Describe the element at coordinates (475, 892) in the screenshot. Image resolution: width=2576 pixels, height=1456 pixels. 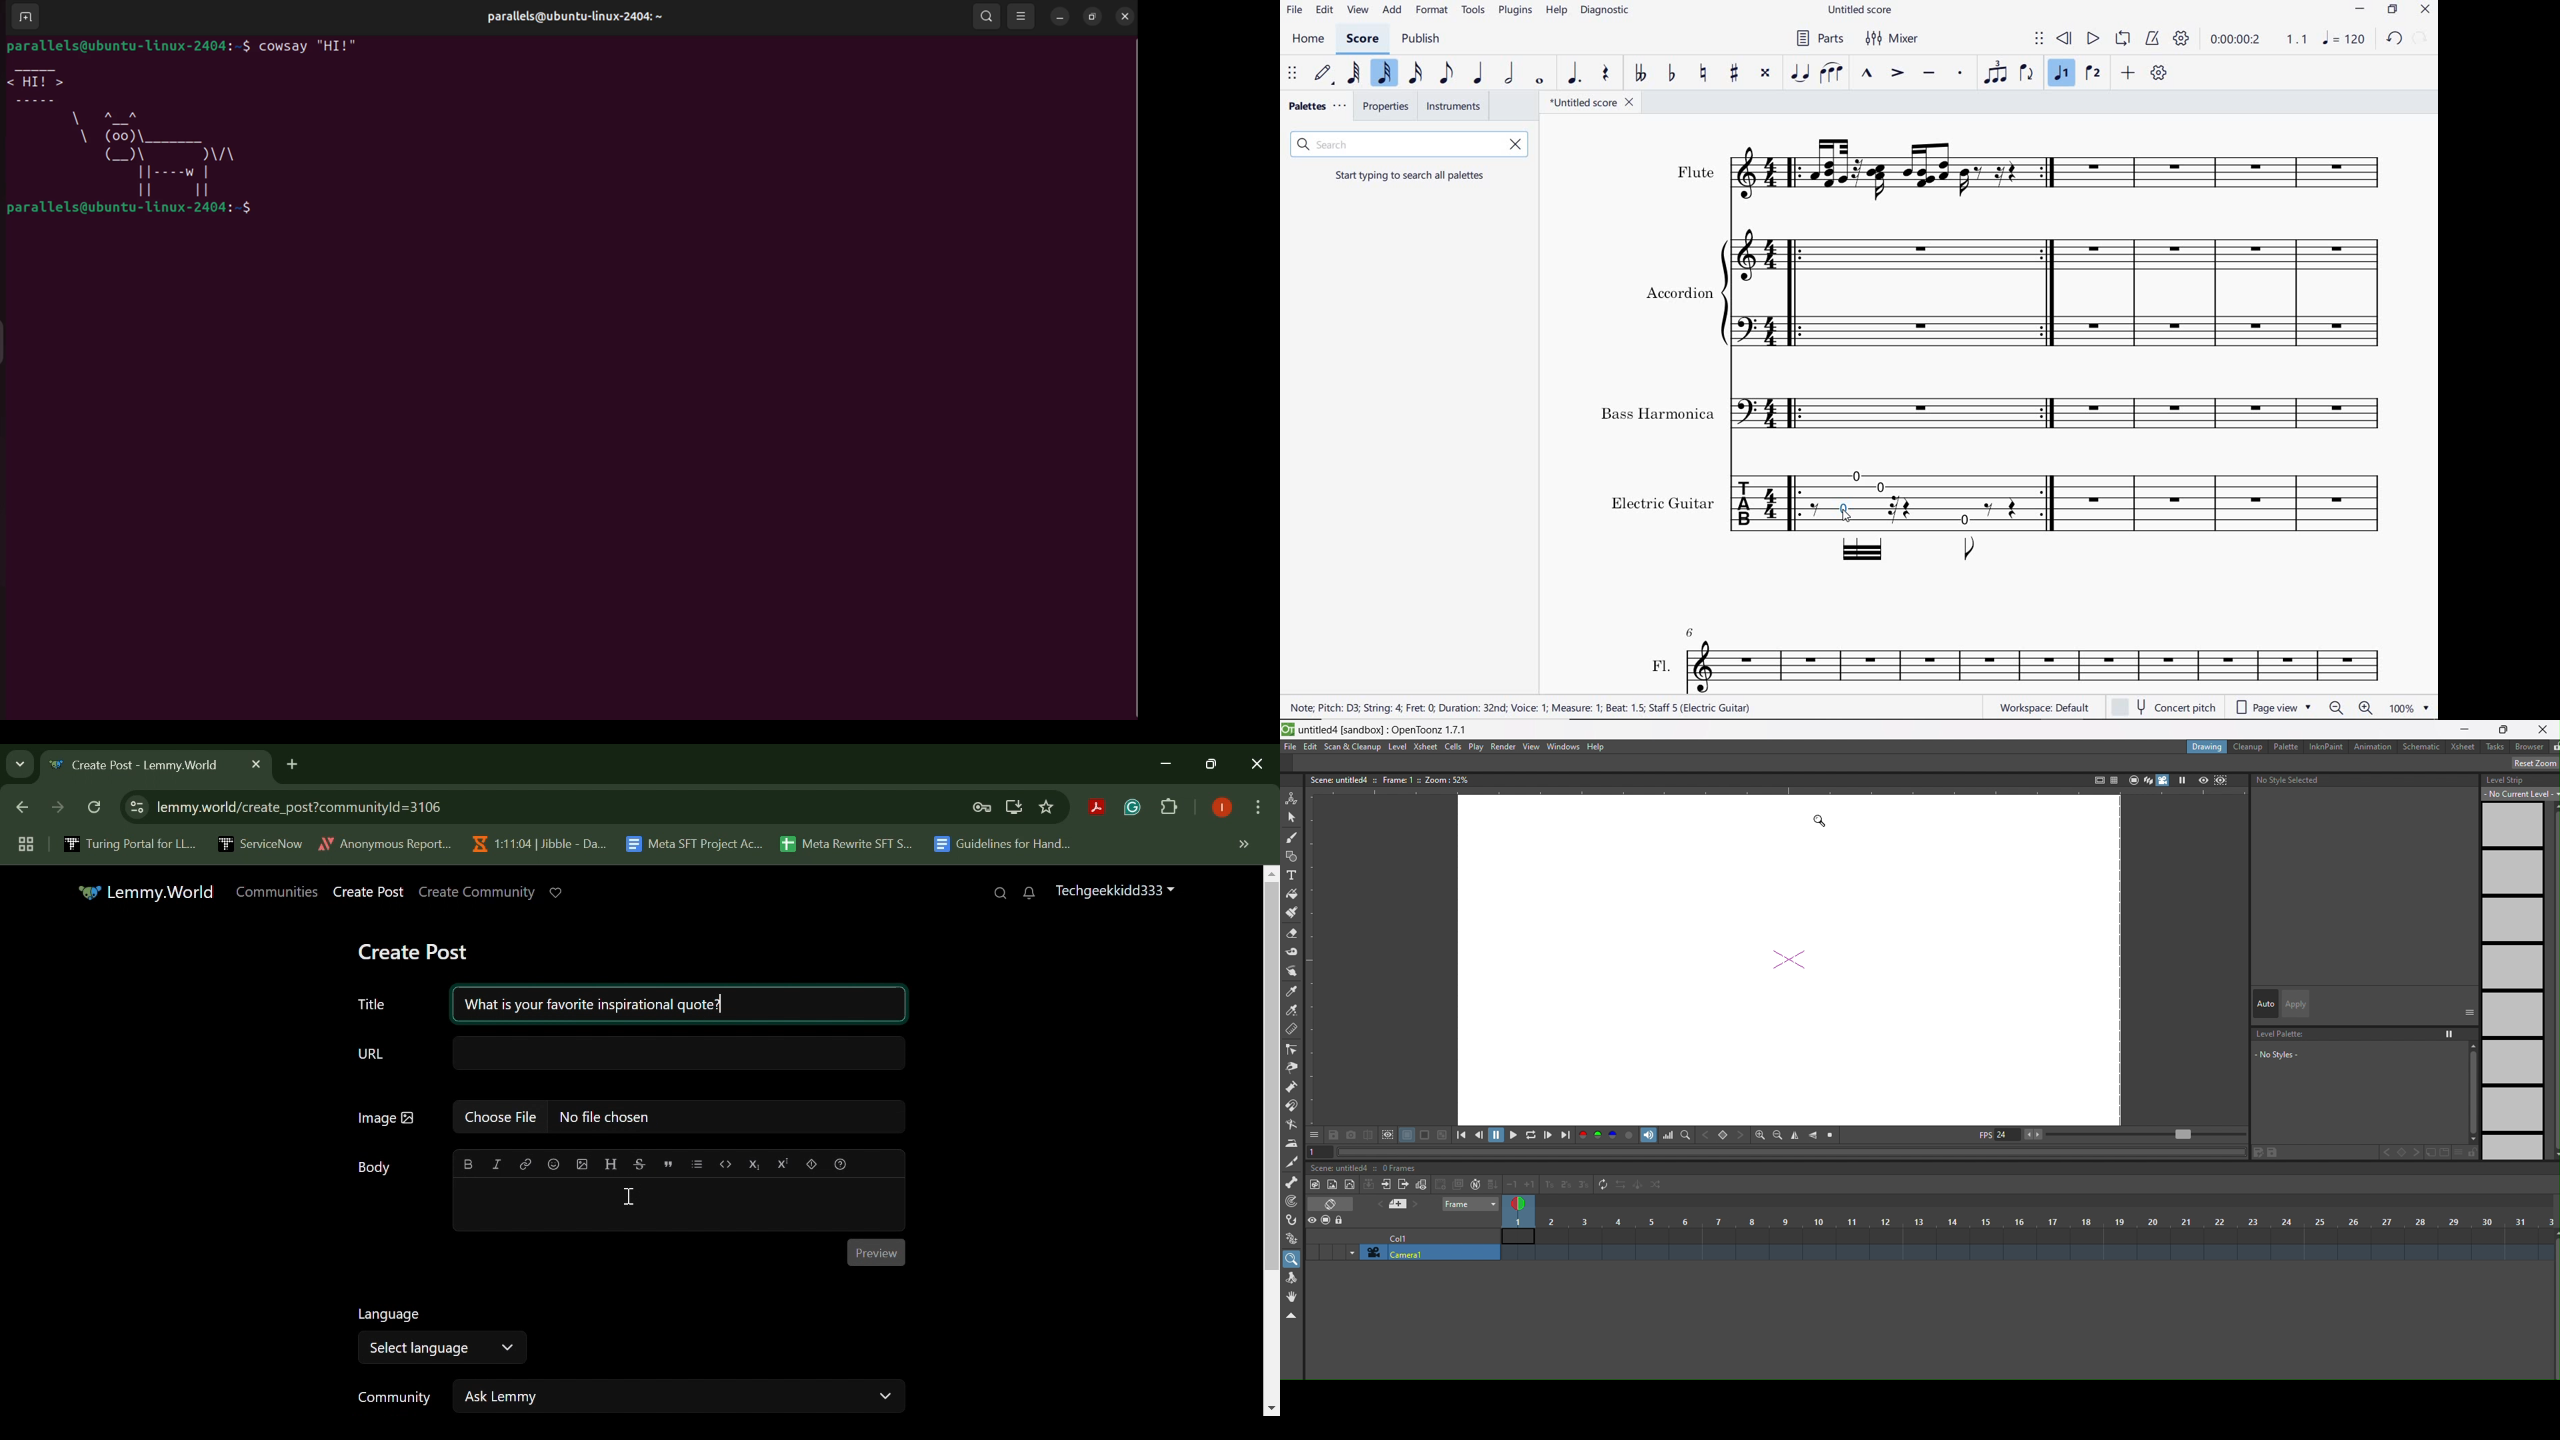
I see `Create Community` at that location.